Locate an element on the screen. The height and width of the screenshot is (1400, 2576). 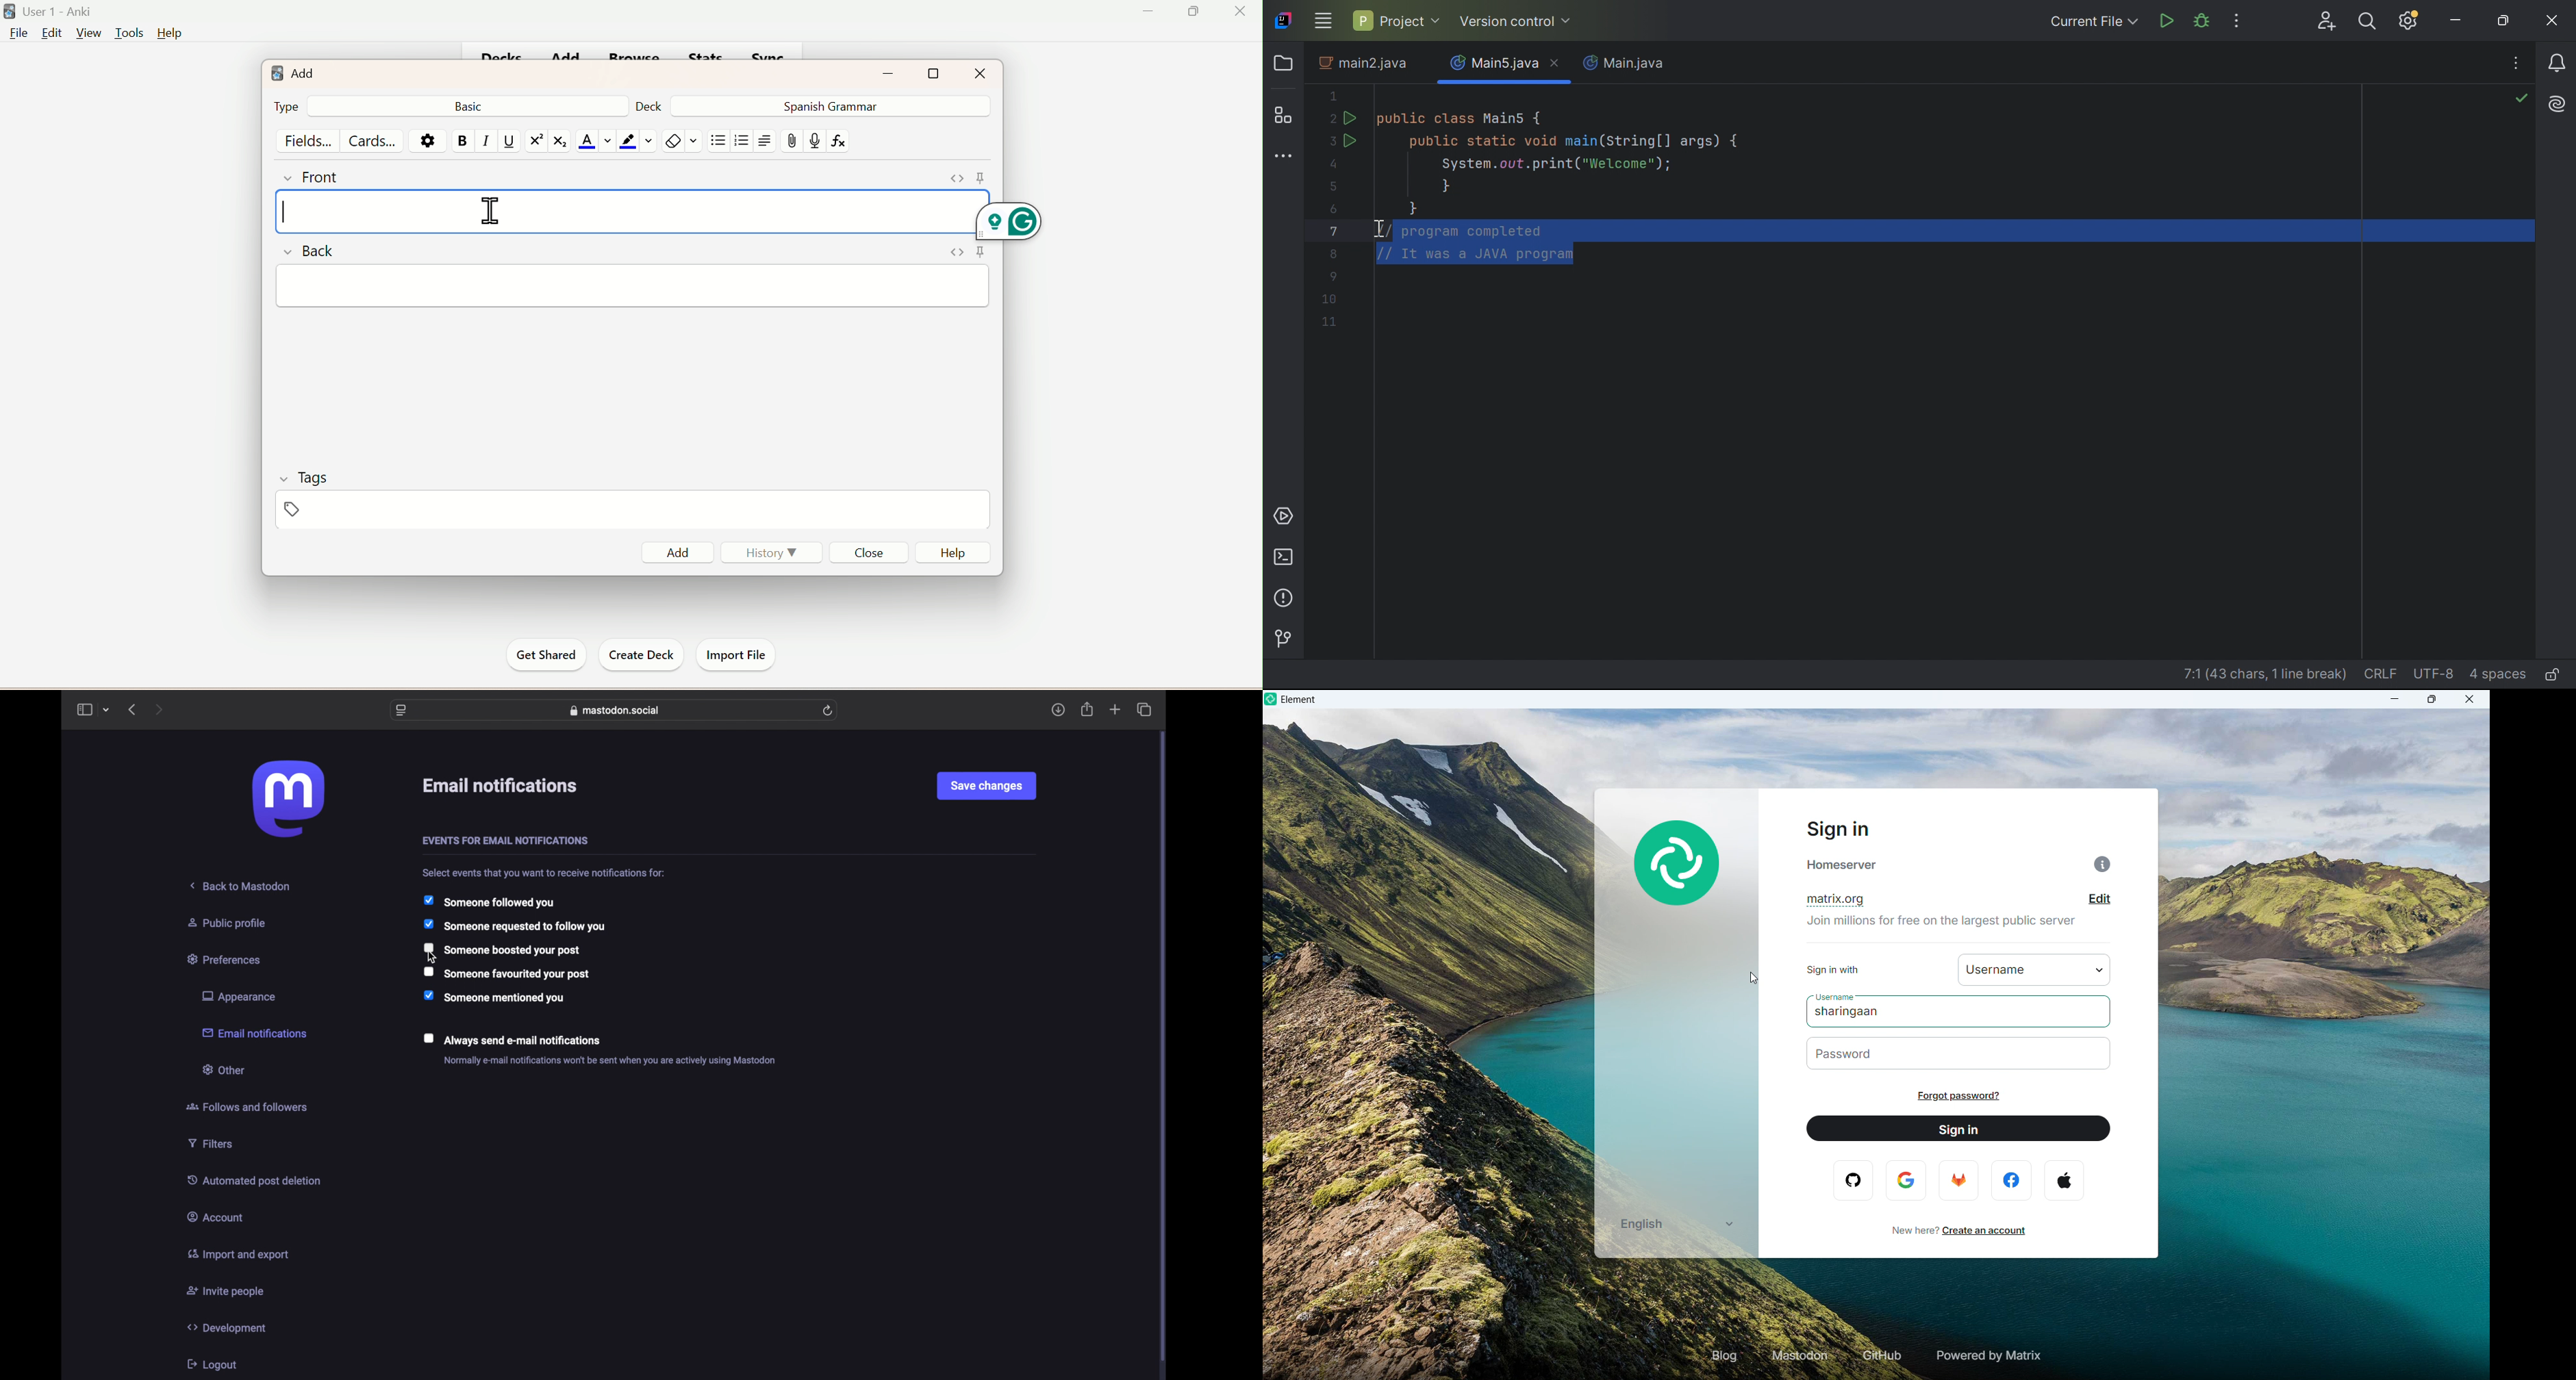
close  is located at coordinates (2469, 699).